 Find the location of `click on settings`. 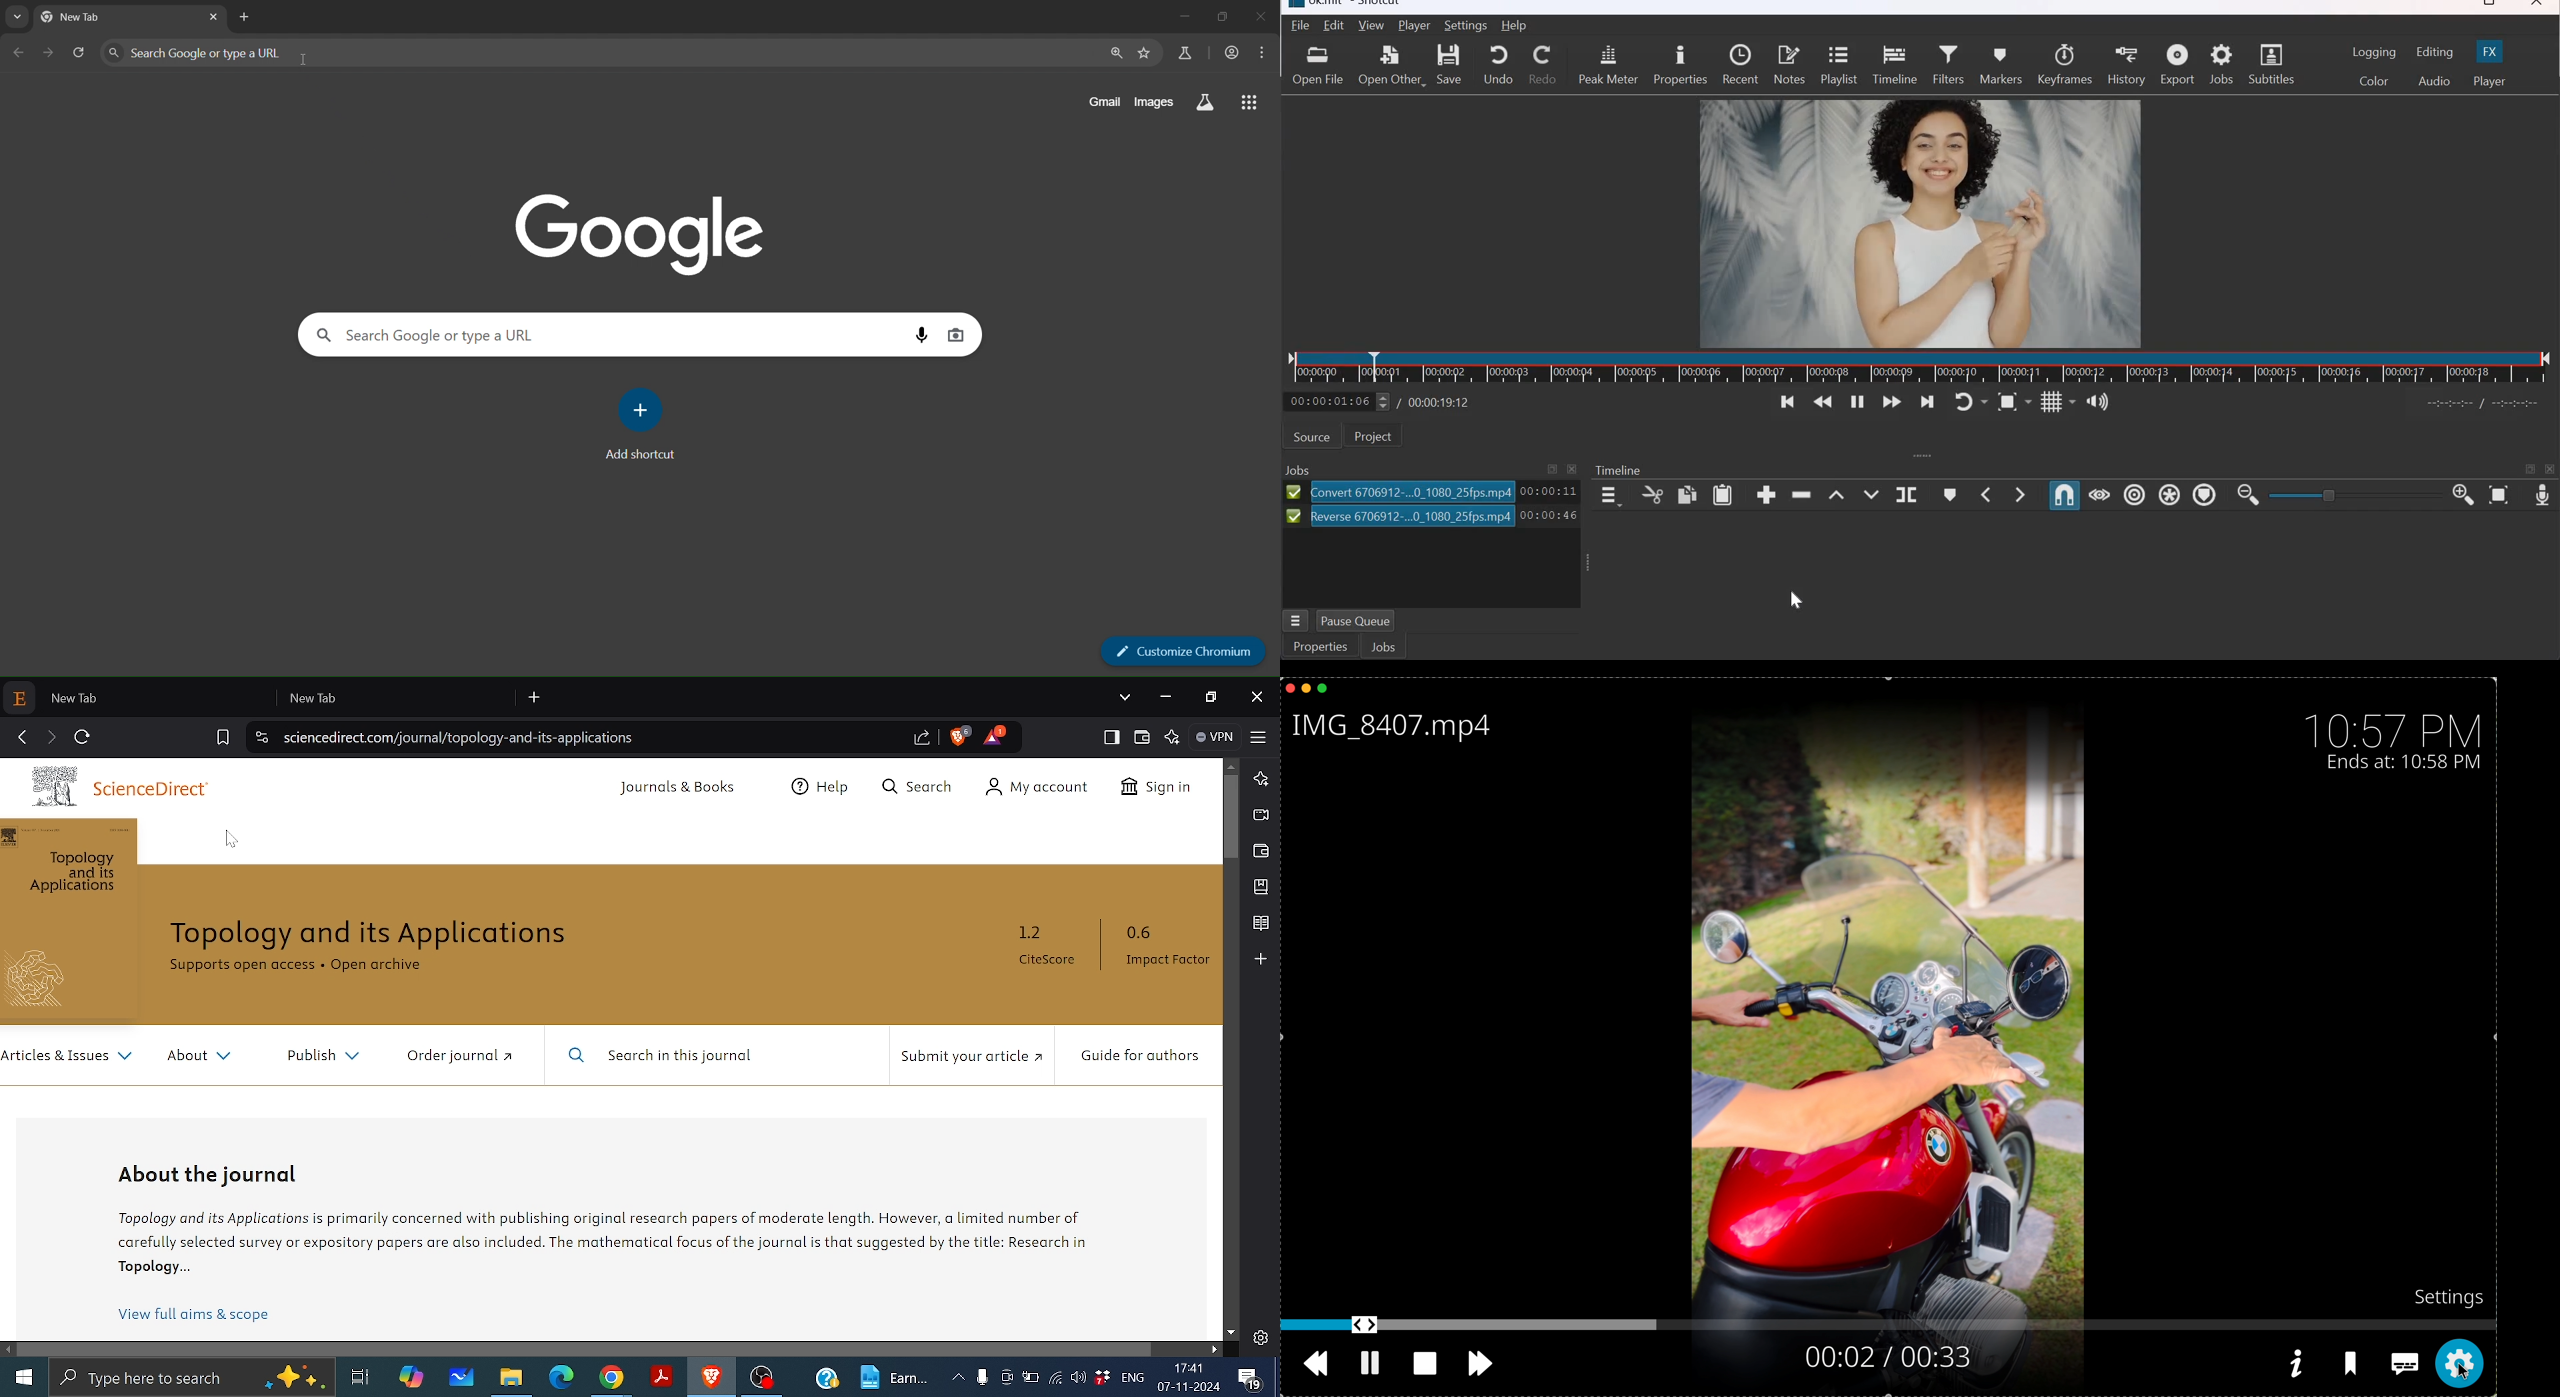

click on settings is located at coordinates (2458, 1364).